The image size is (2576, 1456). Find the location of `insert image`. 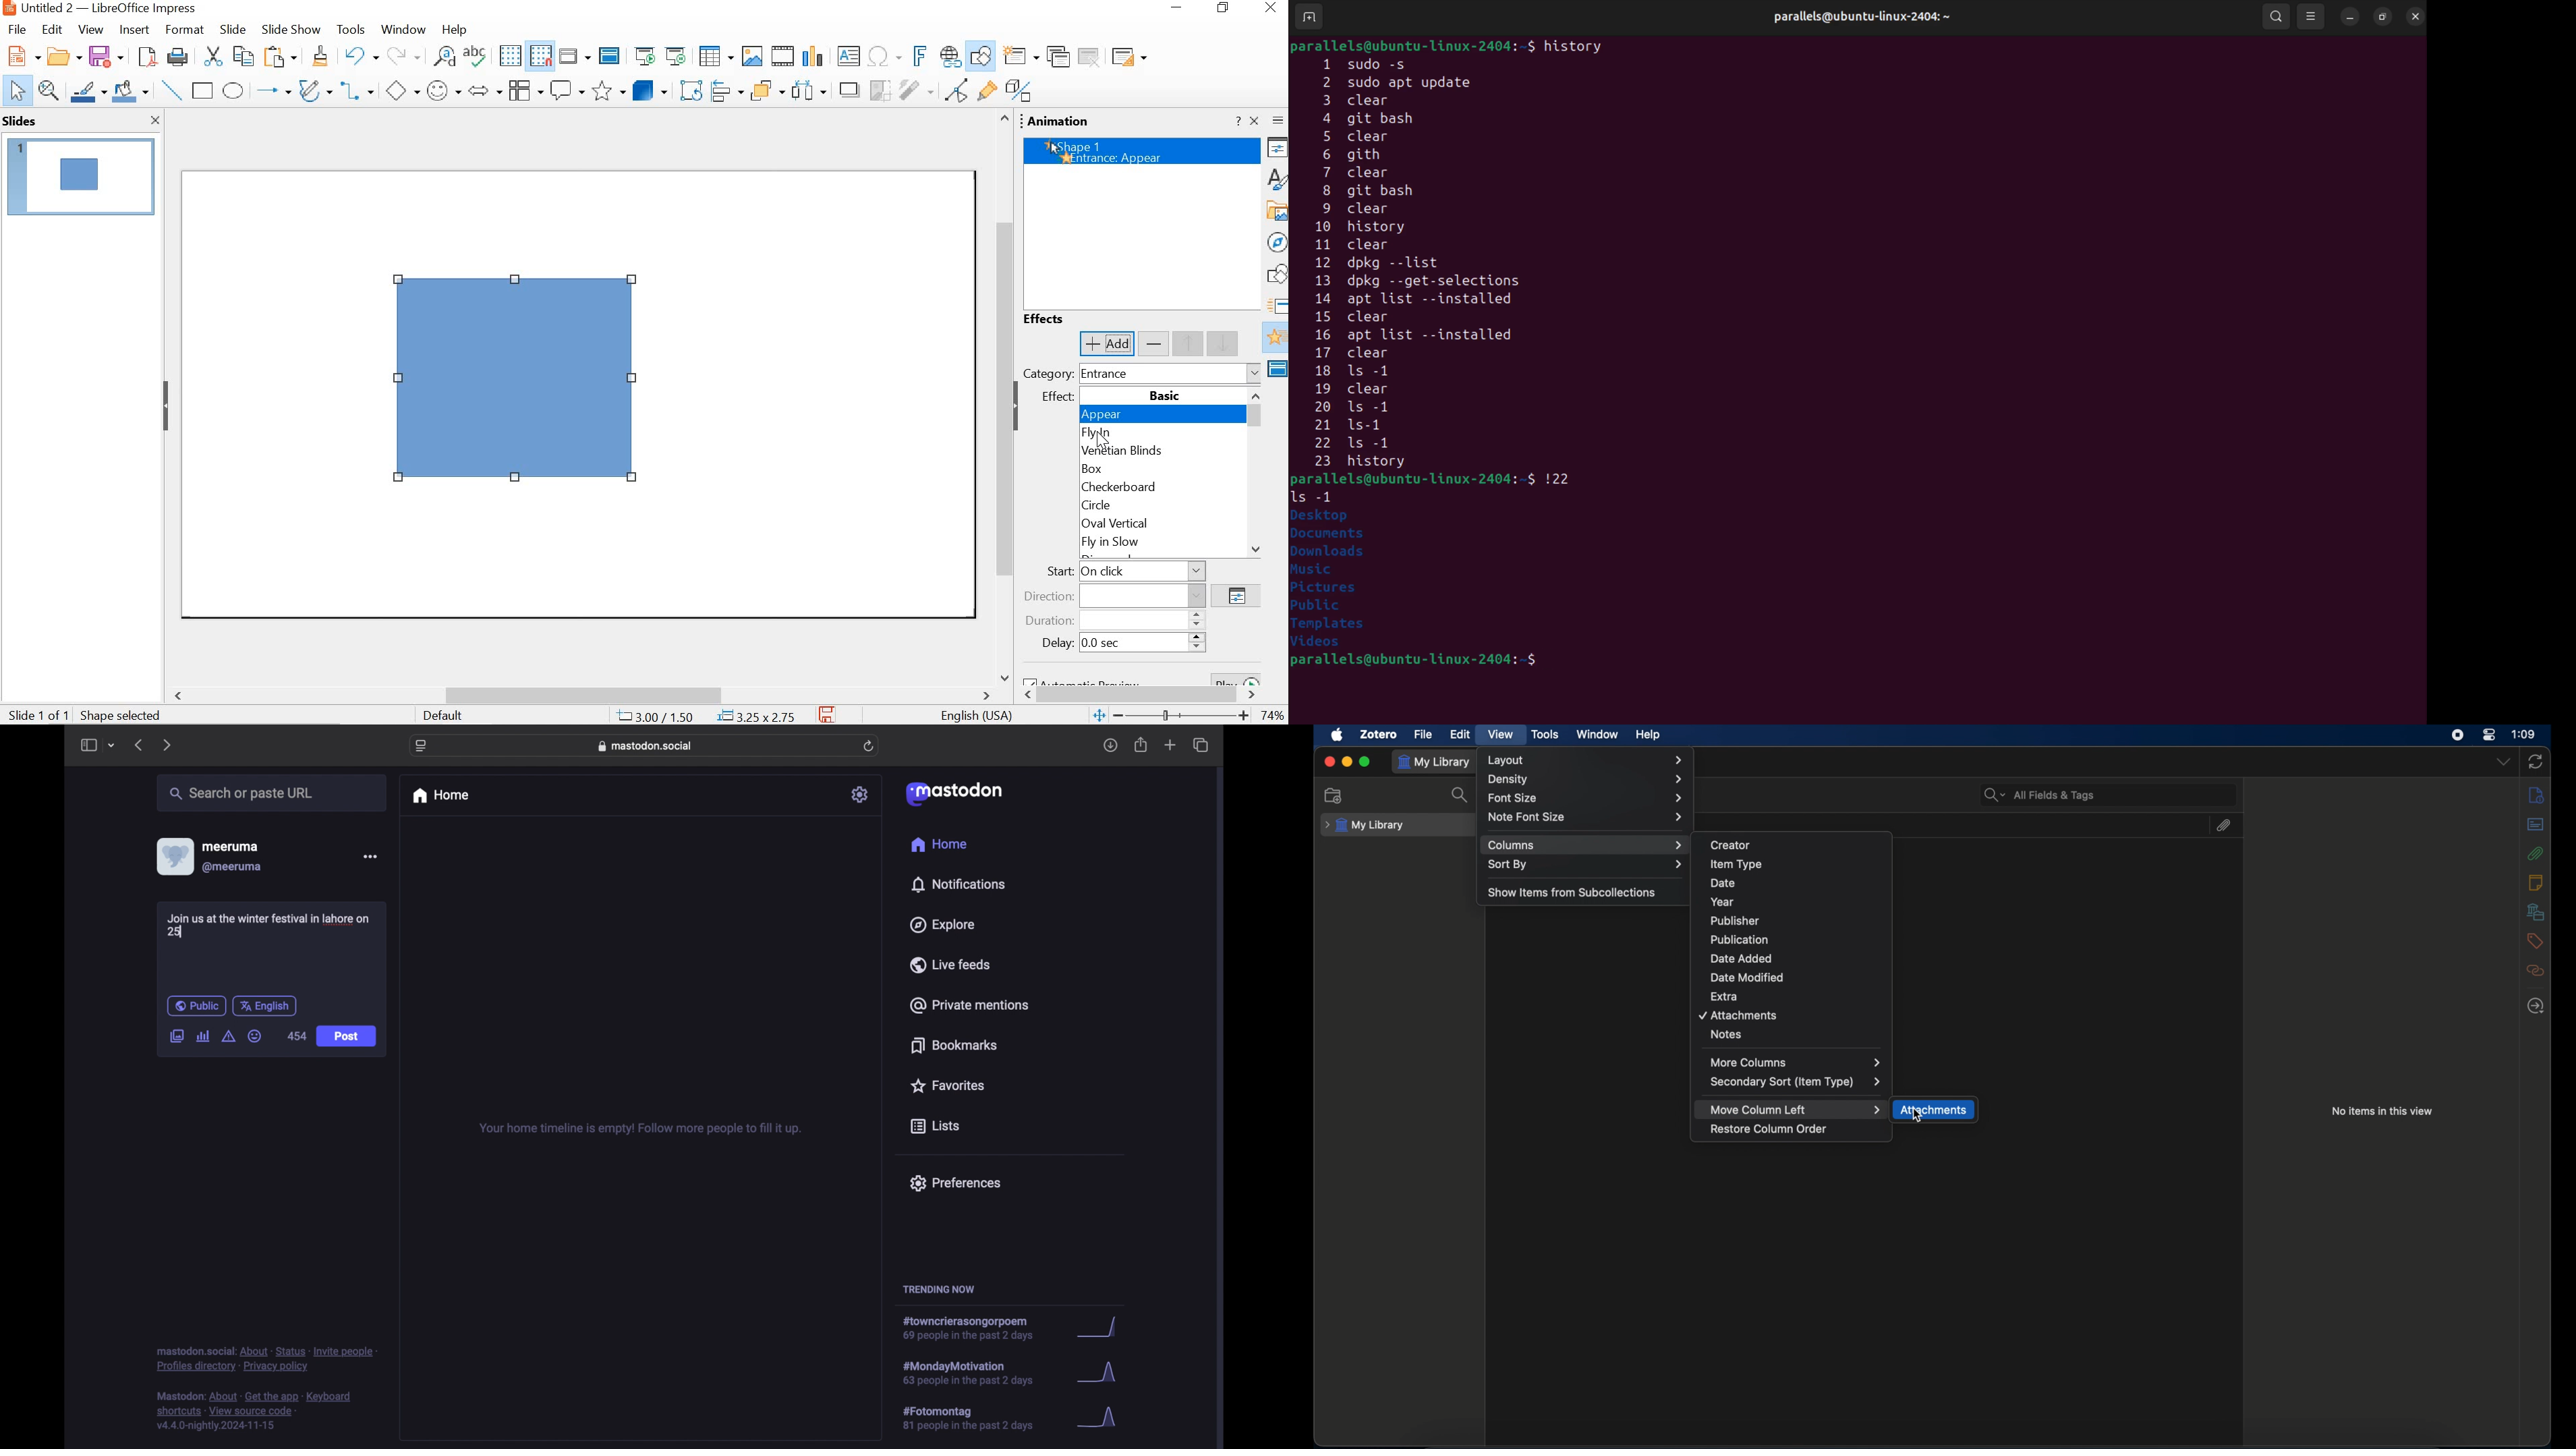

insert image is located at coordinates (751, 55).